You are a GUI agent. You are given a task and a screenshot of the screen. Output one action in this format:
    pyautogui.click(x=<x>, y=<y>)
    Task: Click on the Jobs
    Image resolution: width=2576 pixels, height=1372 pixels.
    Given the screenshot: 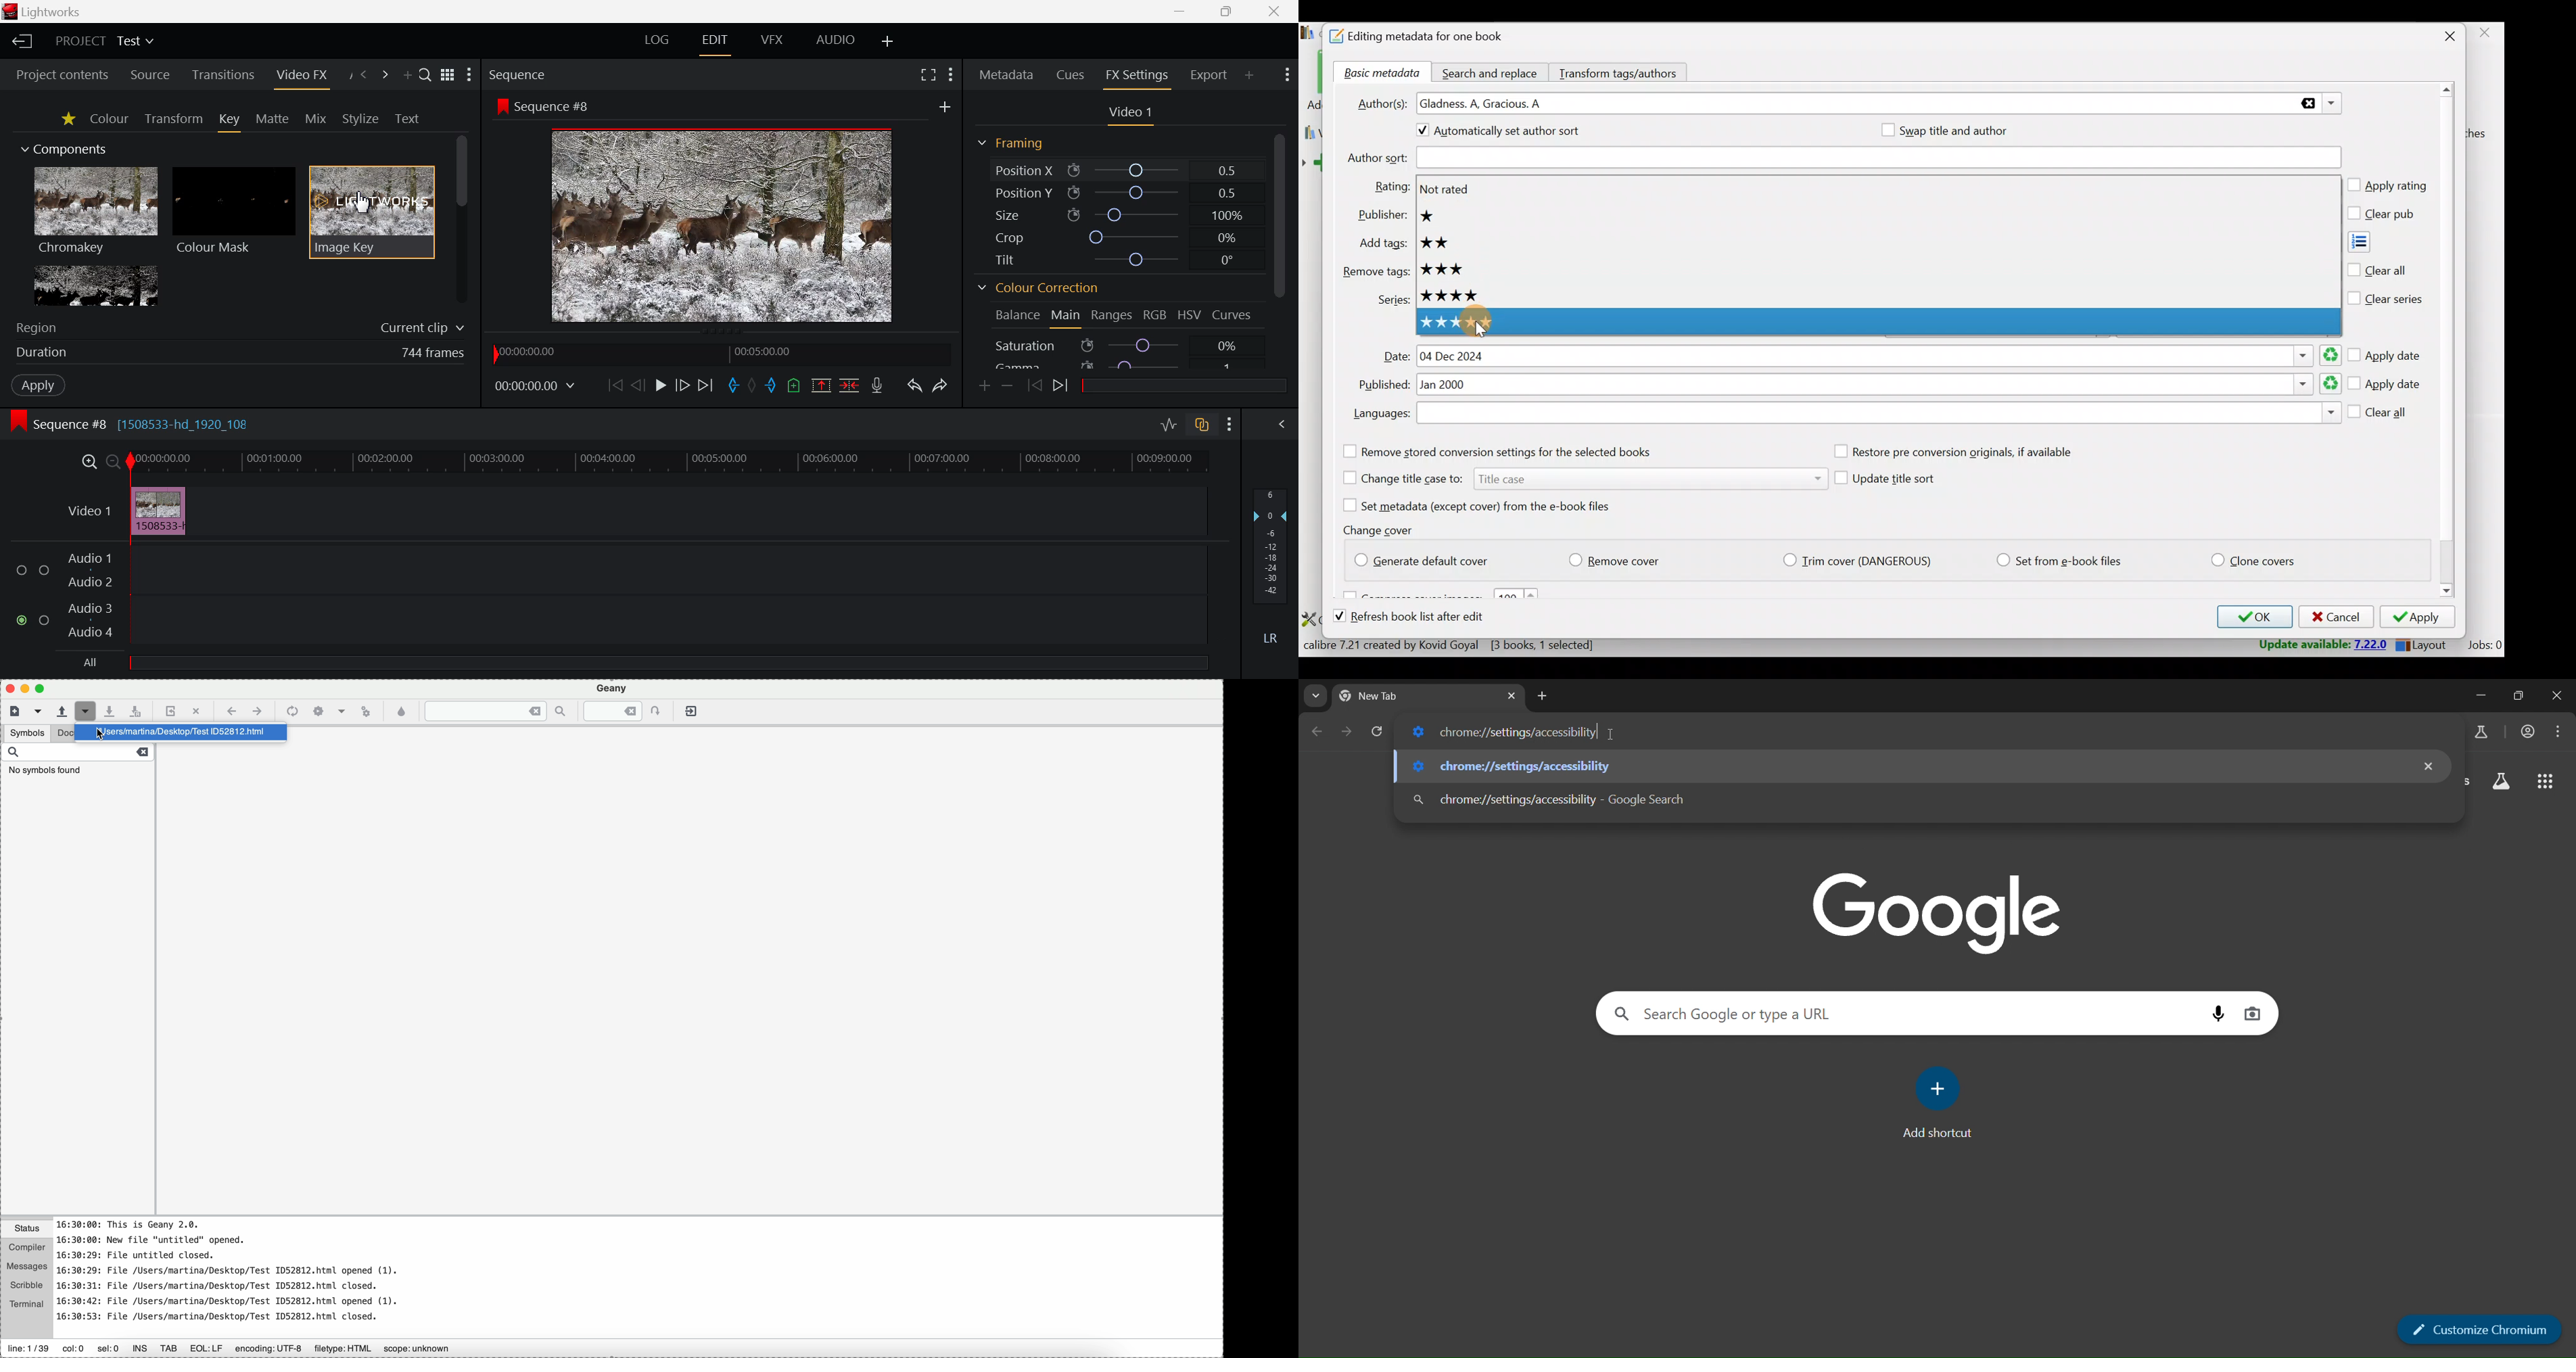 What is the action you would take?
    pyautogui.click(x=2484, y=644)
    